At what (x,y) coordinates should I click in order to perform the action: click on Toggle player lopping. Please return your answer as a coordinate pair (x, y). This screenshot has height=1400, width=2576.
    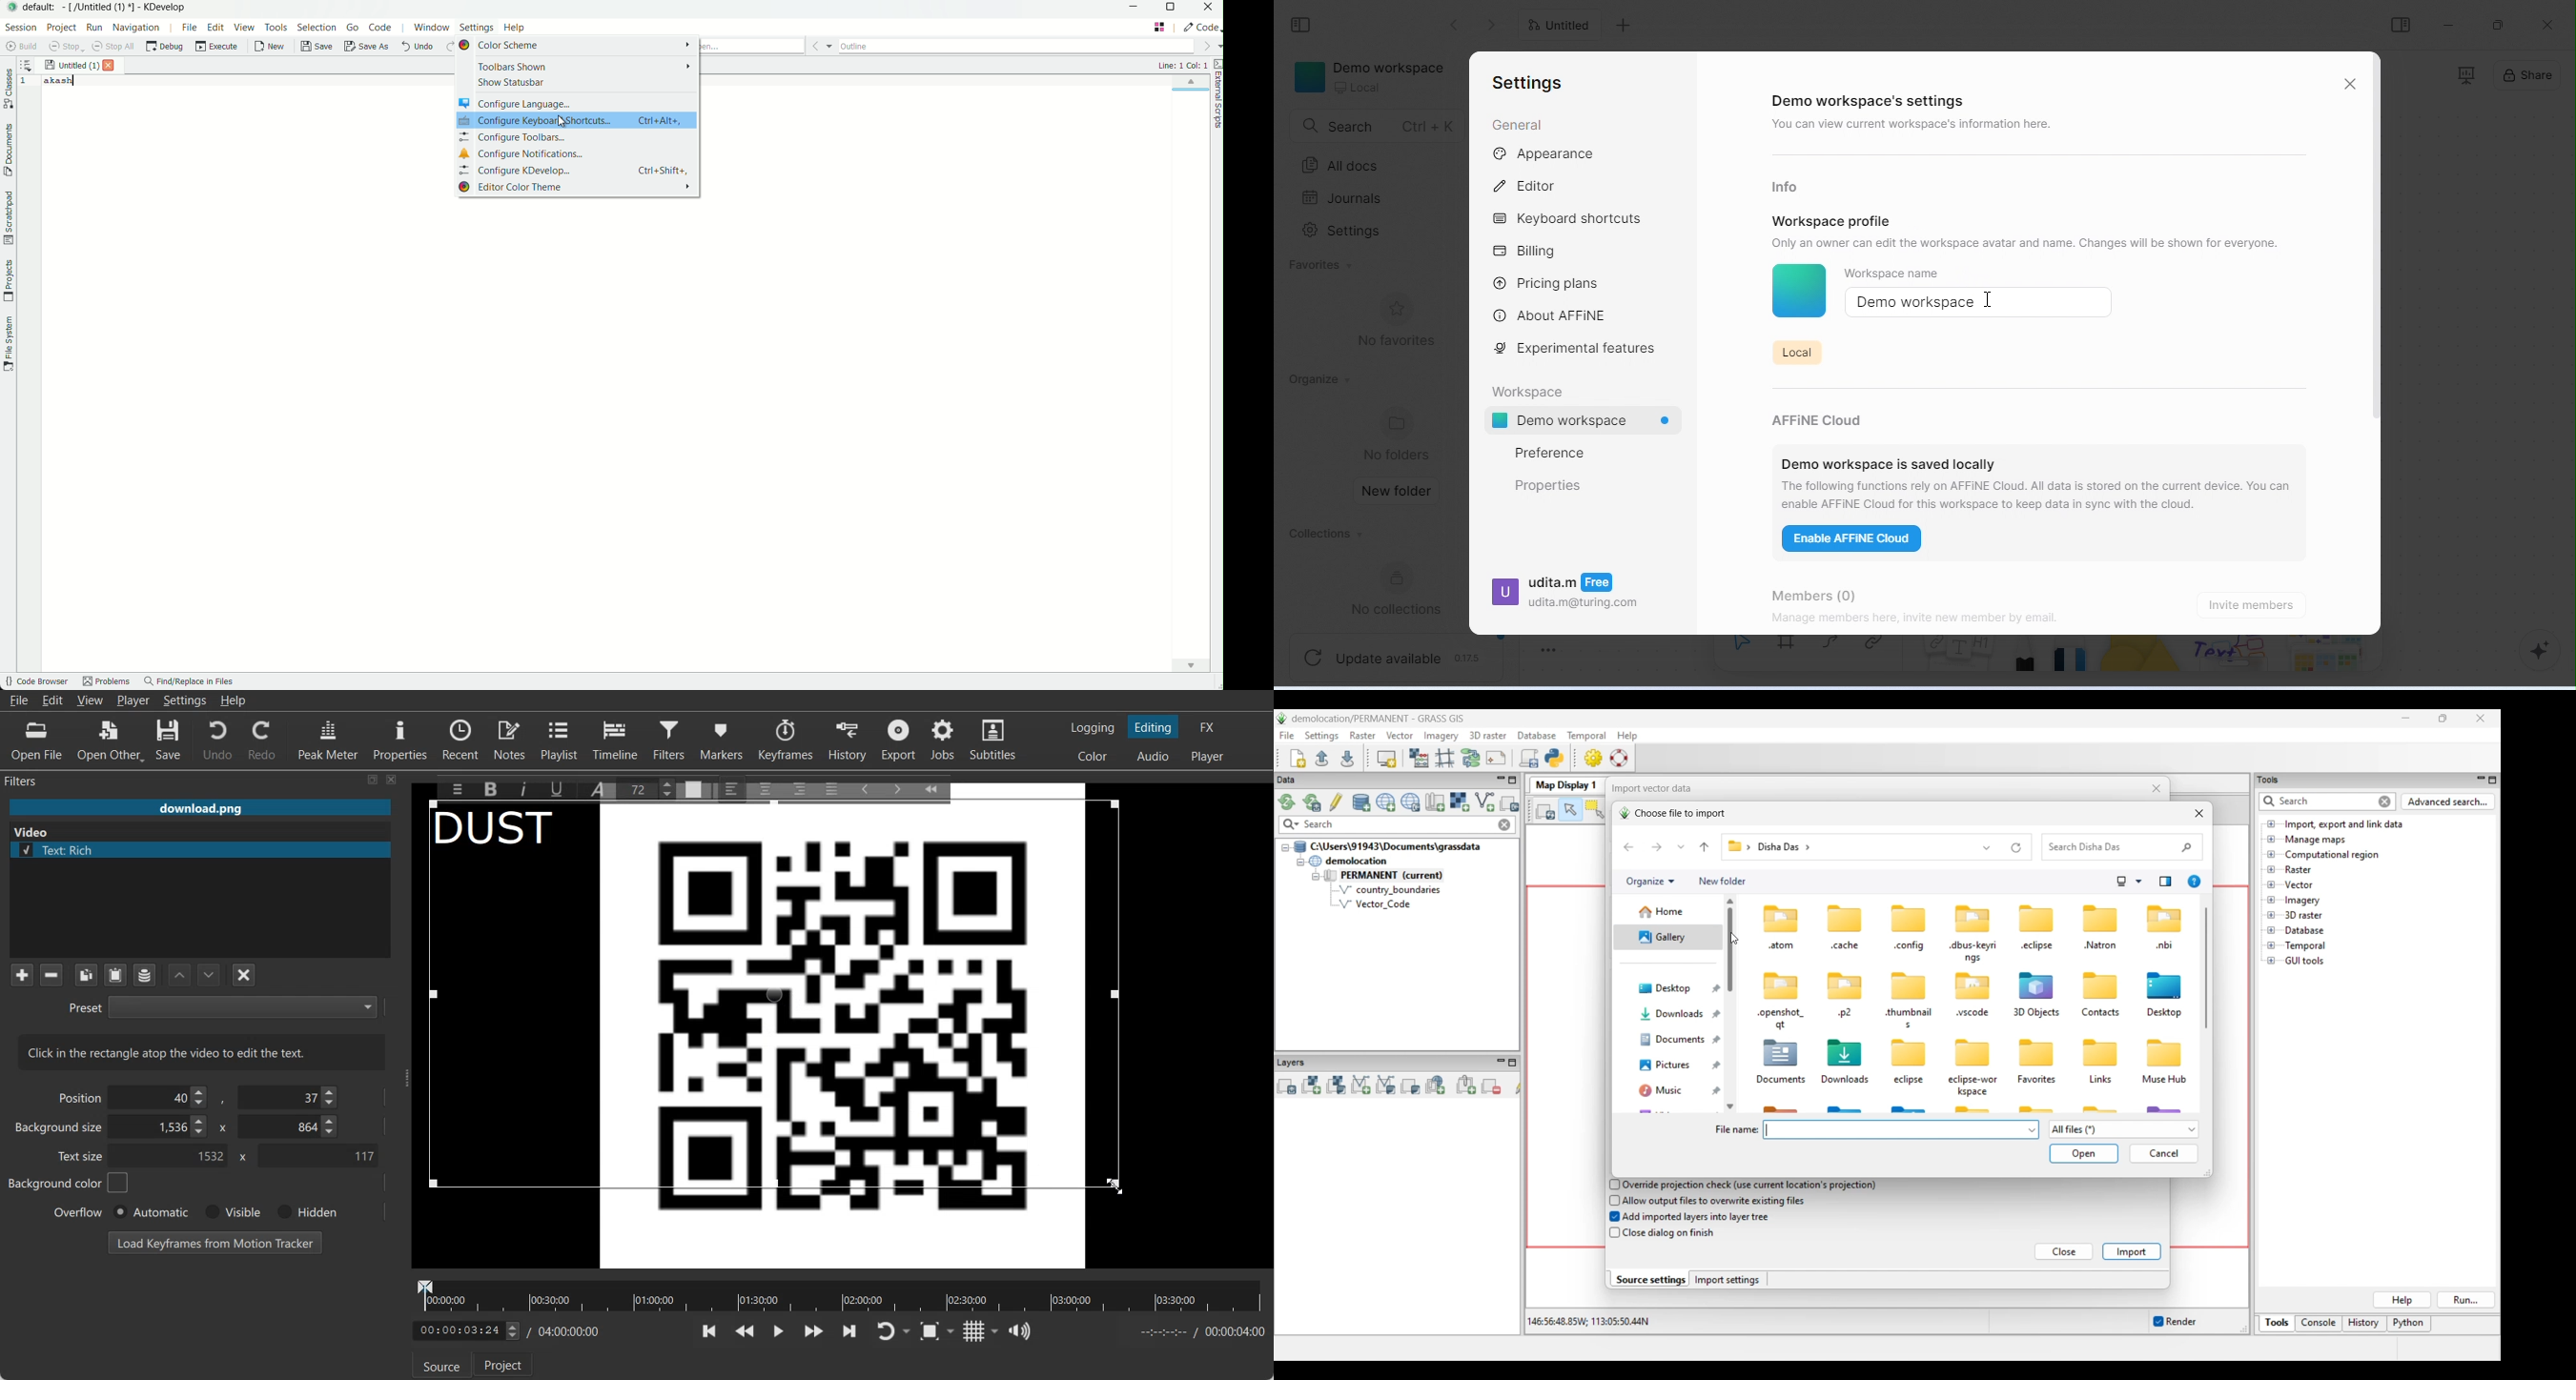
    Looking at the image, I should click on (884, 1332).